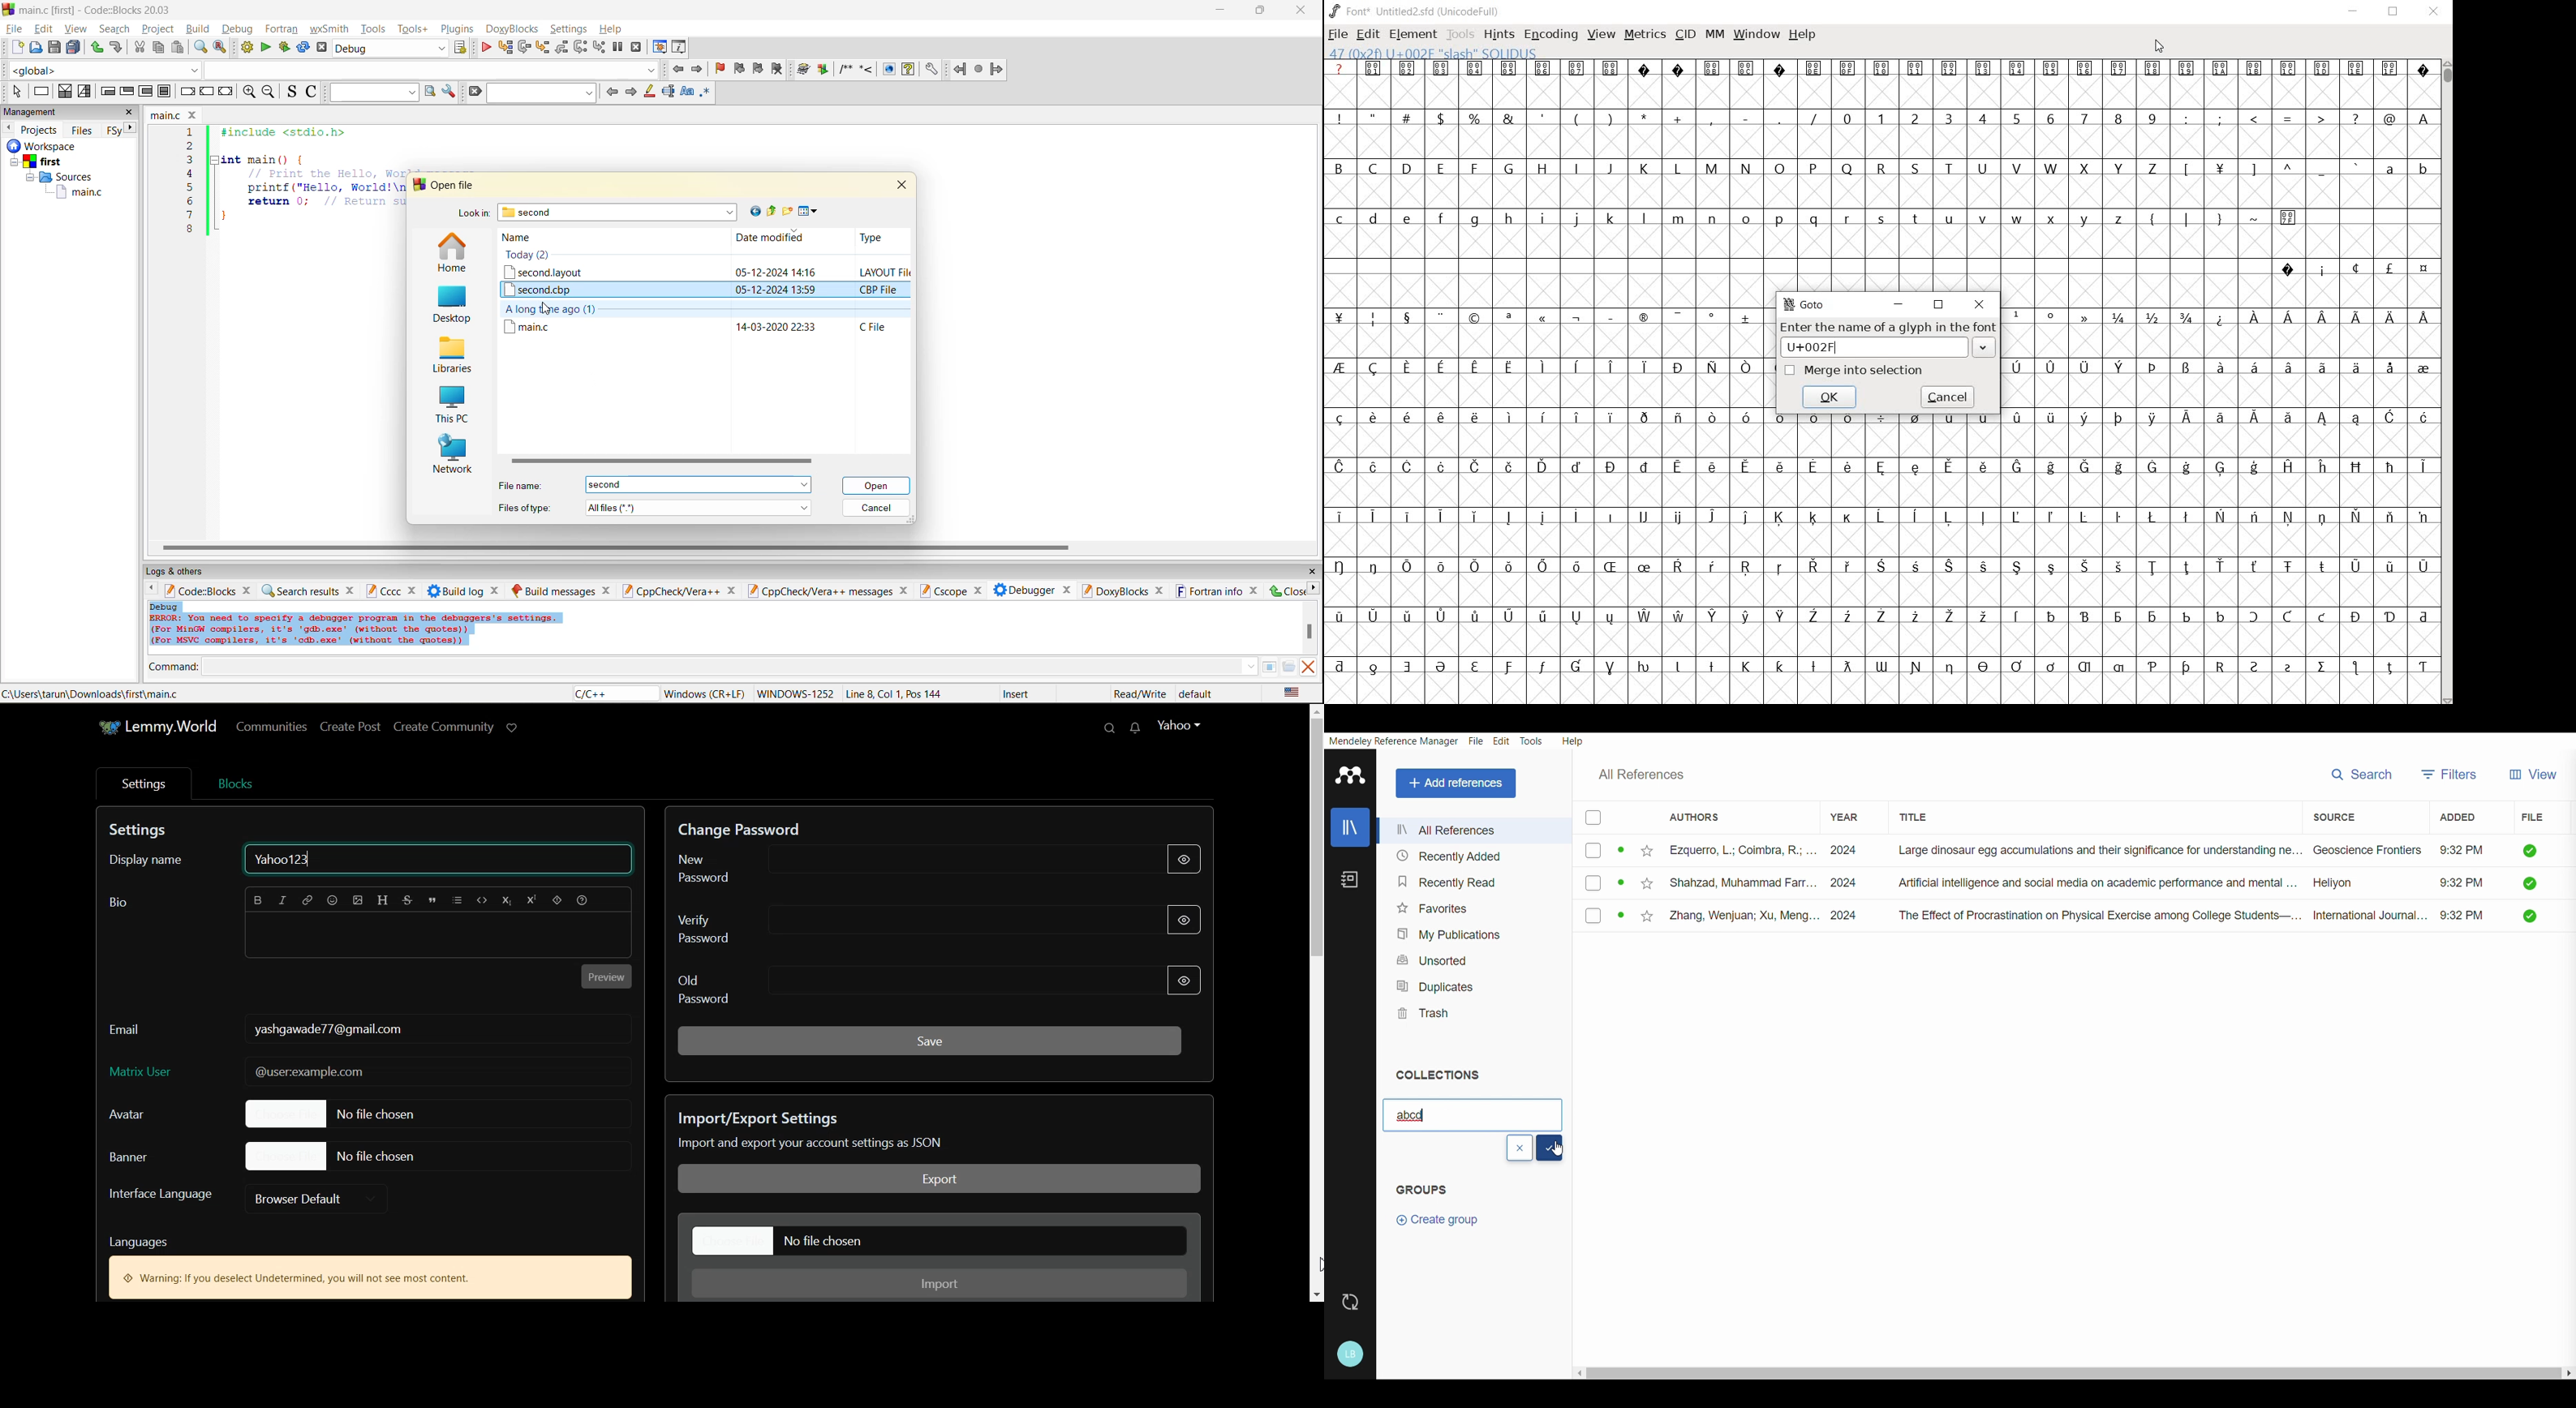  I want to click on Import, so click(941, 1284).